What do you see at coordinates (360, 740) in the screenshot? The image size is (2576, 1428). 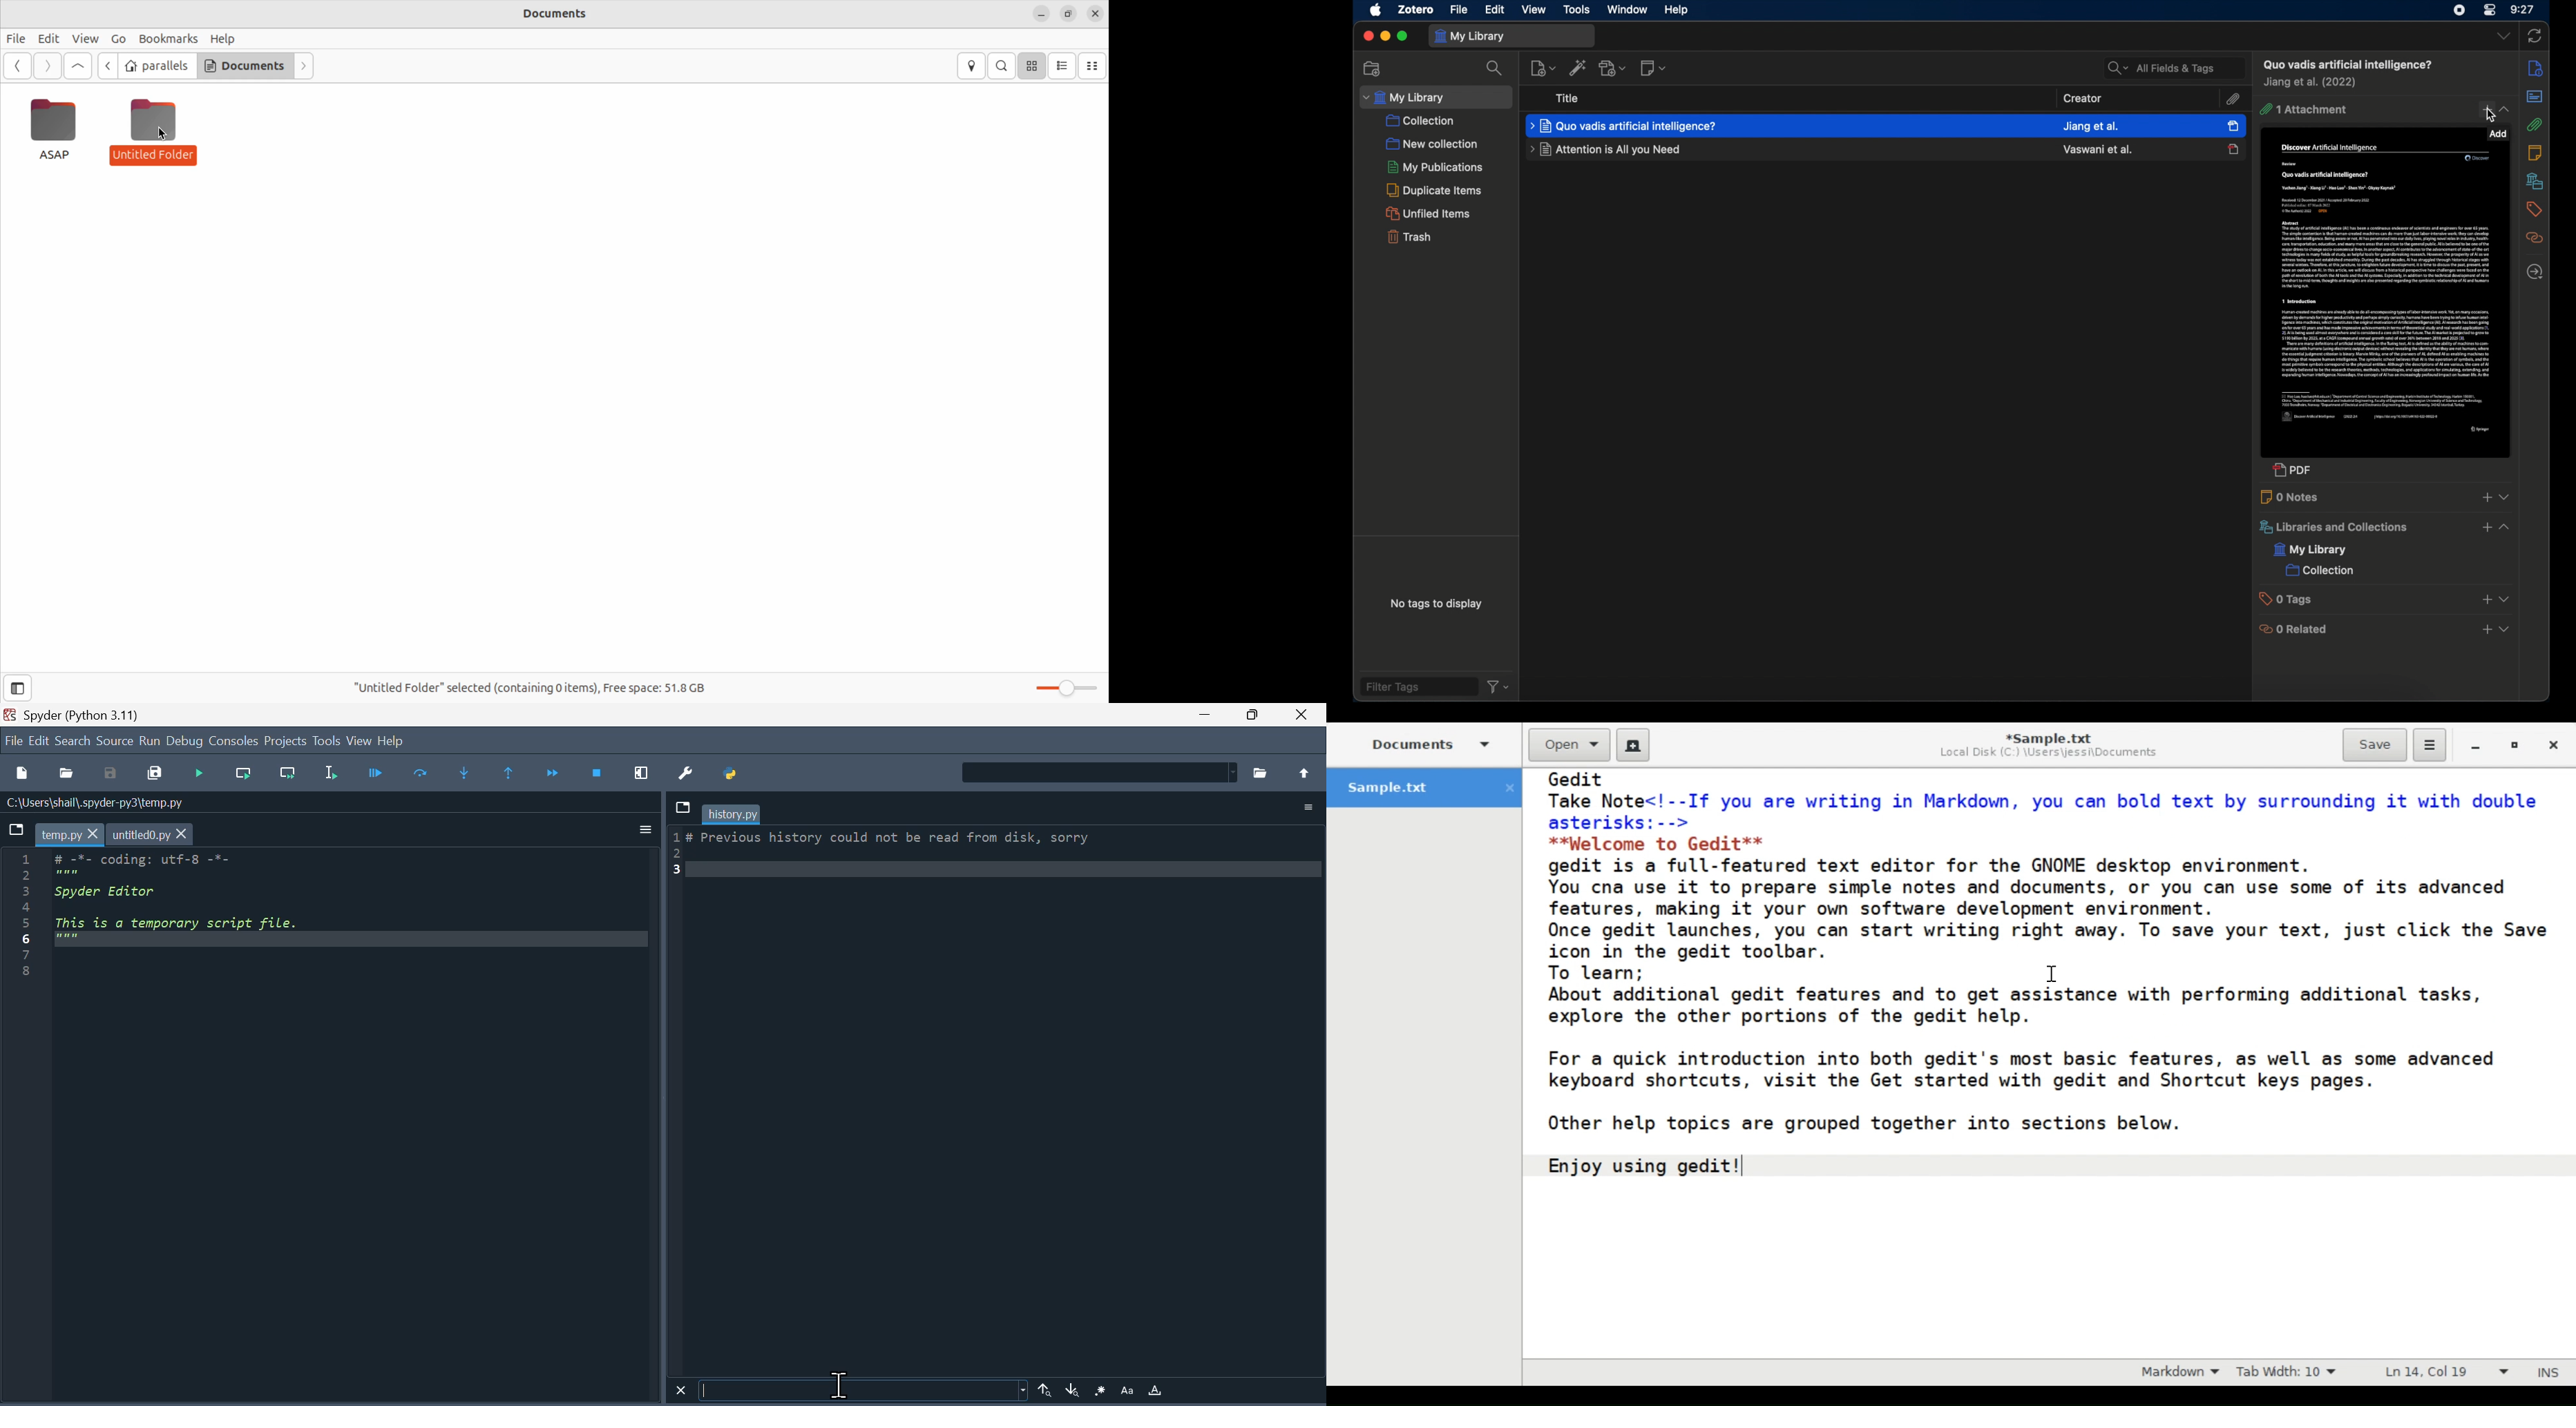 I see `view` at bounding box center [360, 740].